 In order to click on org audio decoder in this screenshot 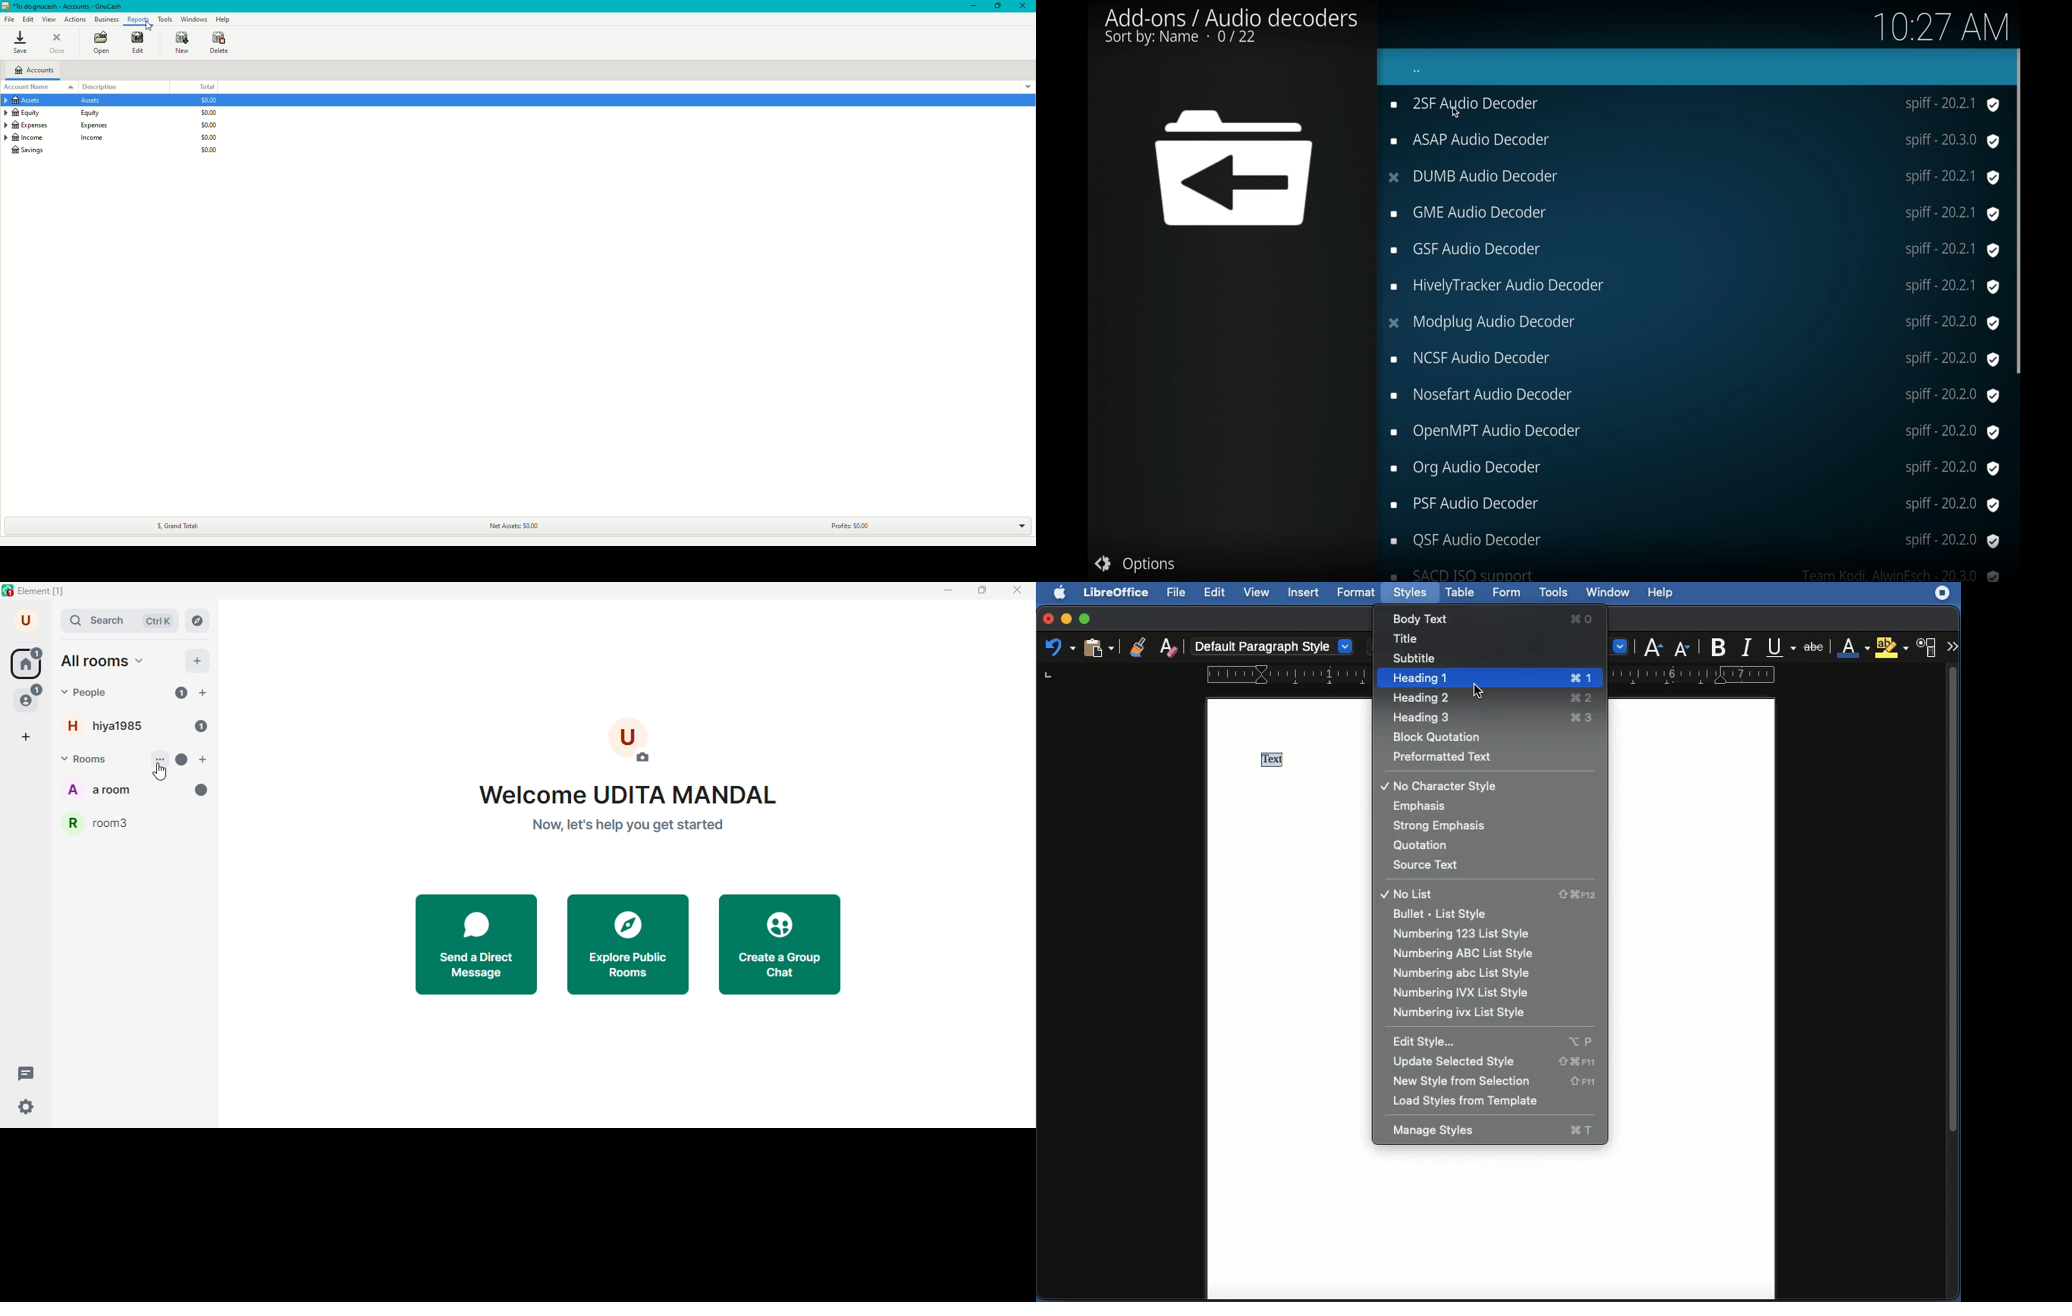, I will do `click(1694, 468)`.